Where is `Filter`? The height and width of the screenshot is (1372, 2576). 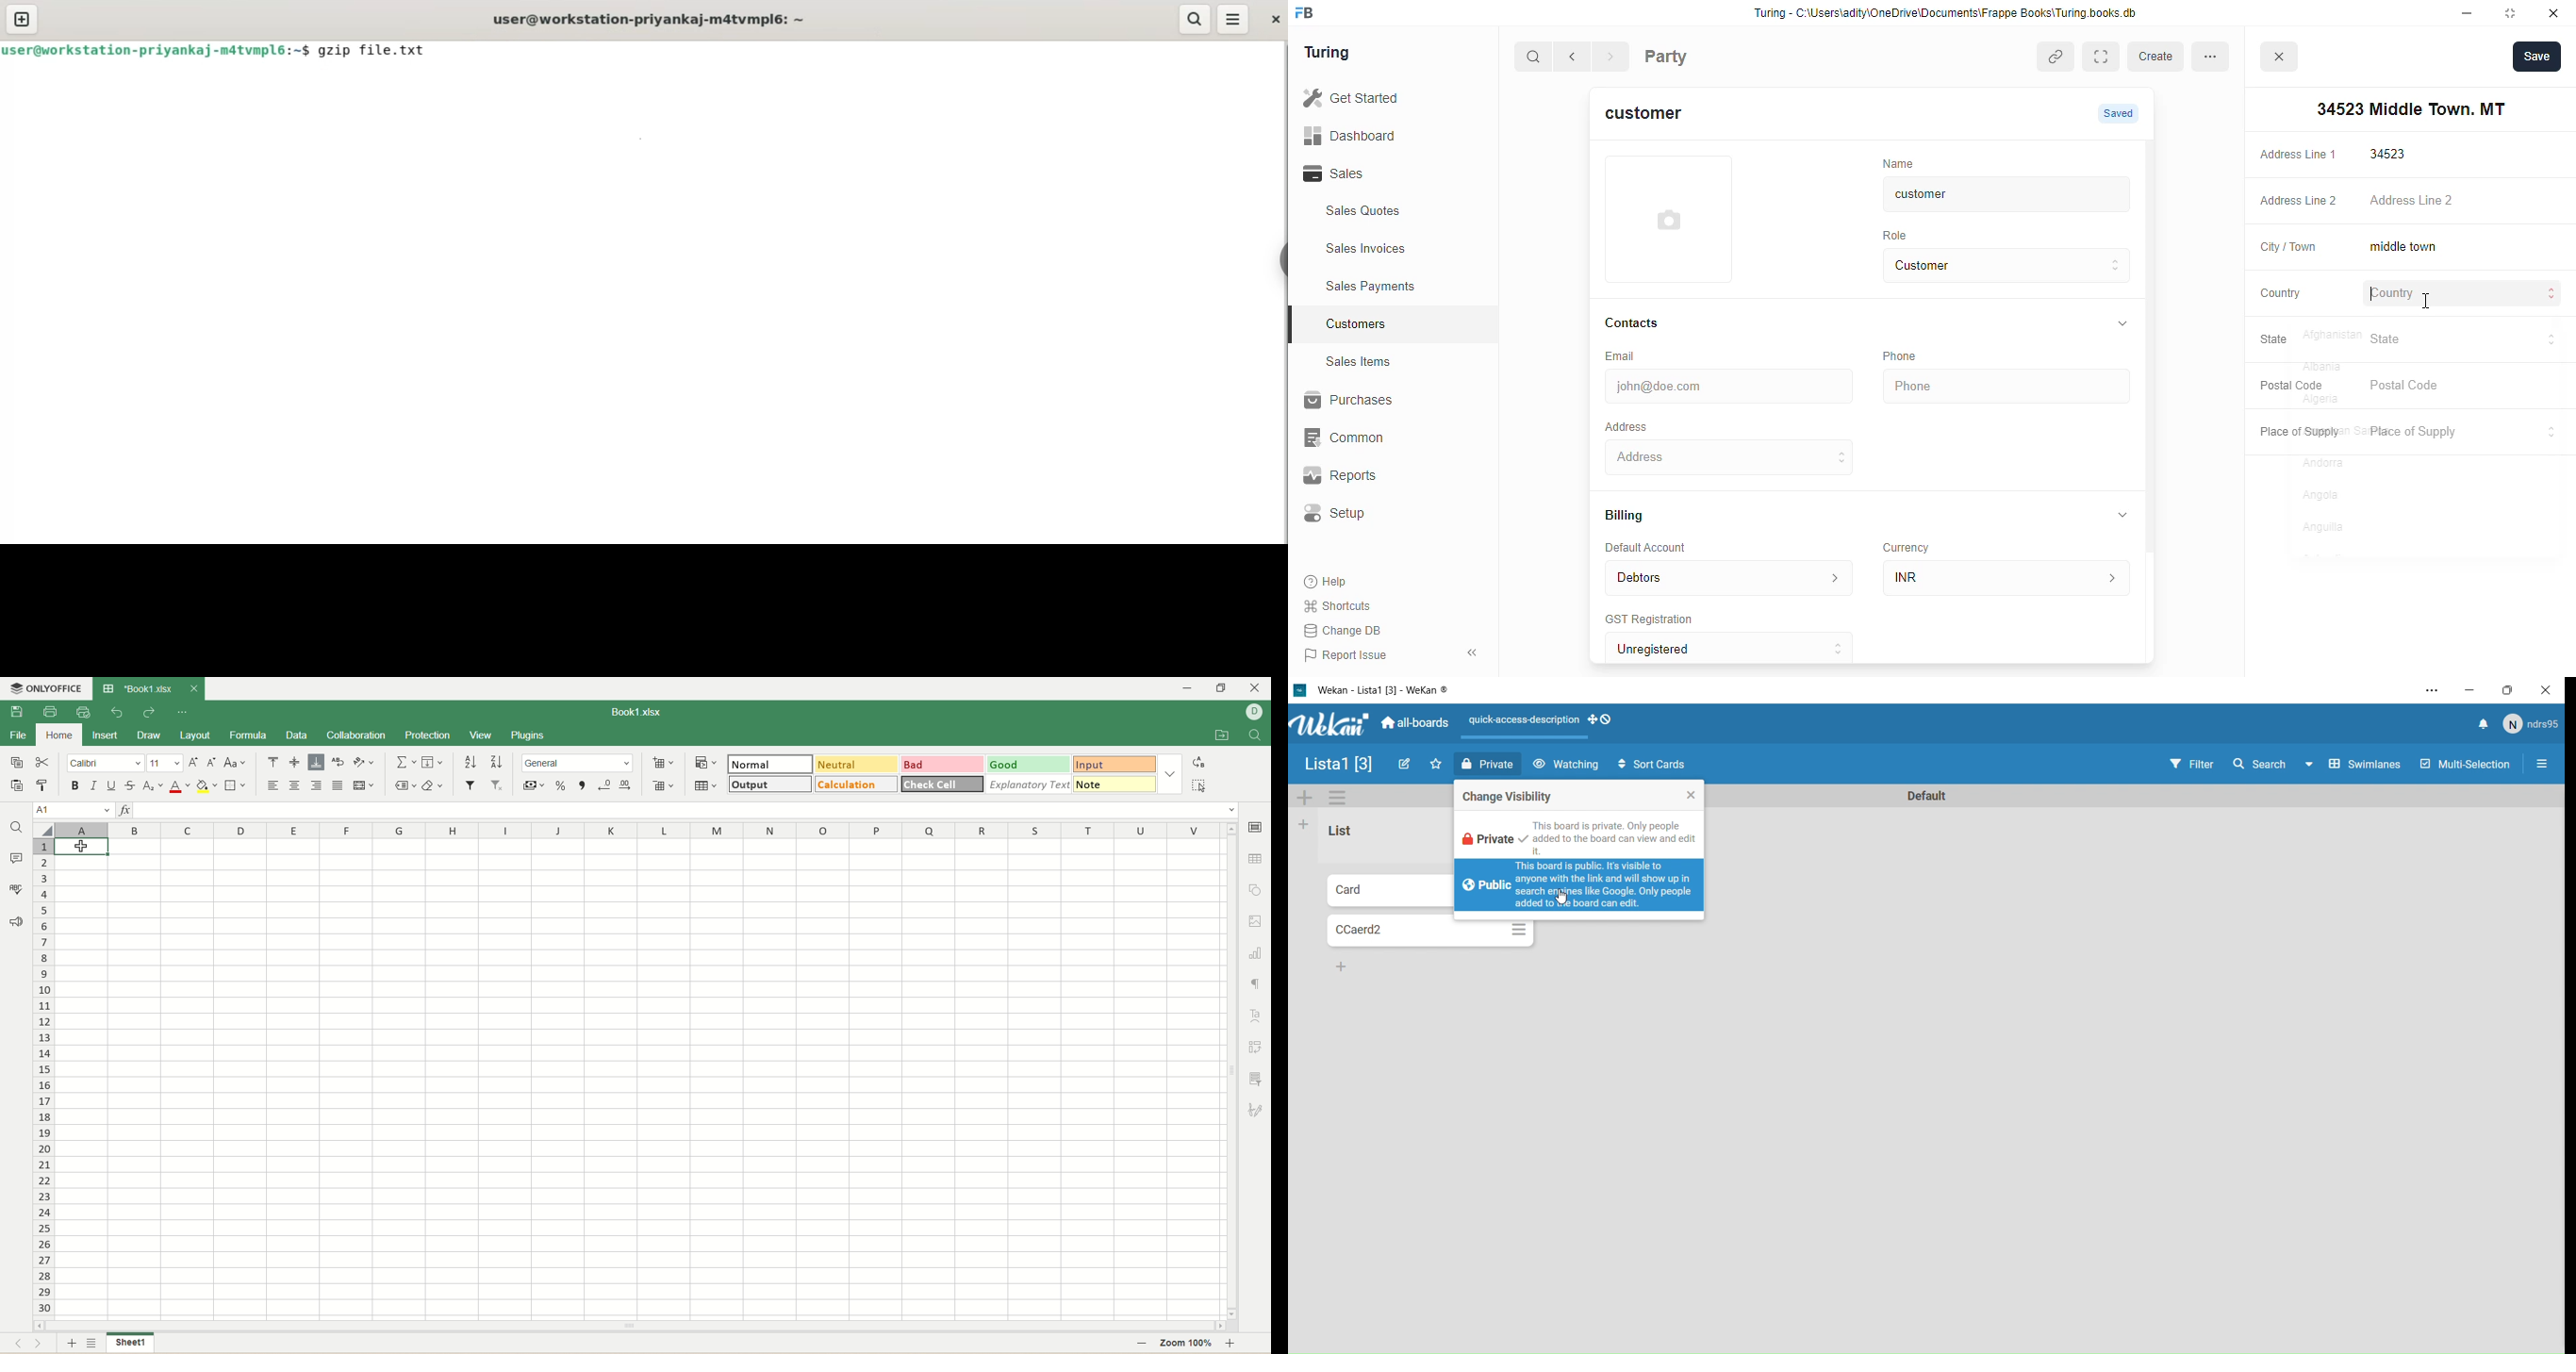 Filter is located at coordinates (2191, 765).